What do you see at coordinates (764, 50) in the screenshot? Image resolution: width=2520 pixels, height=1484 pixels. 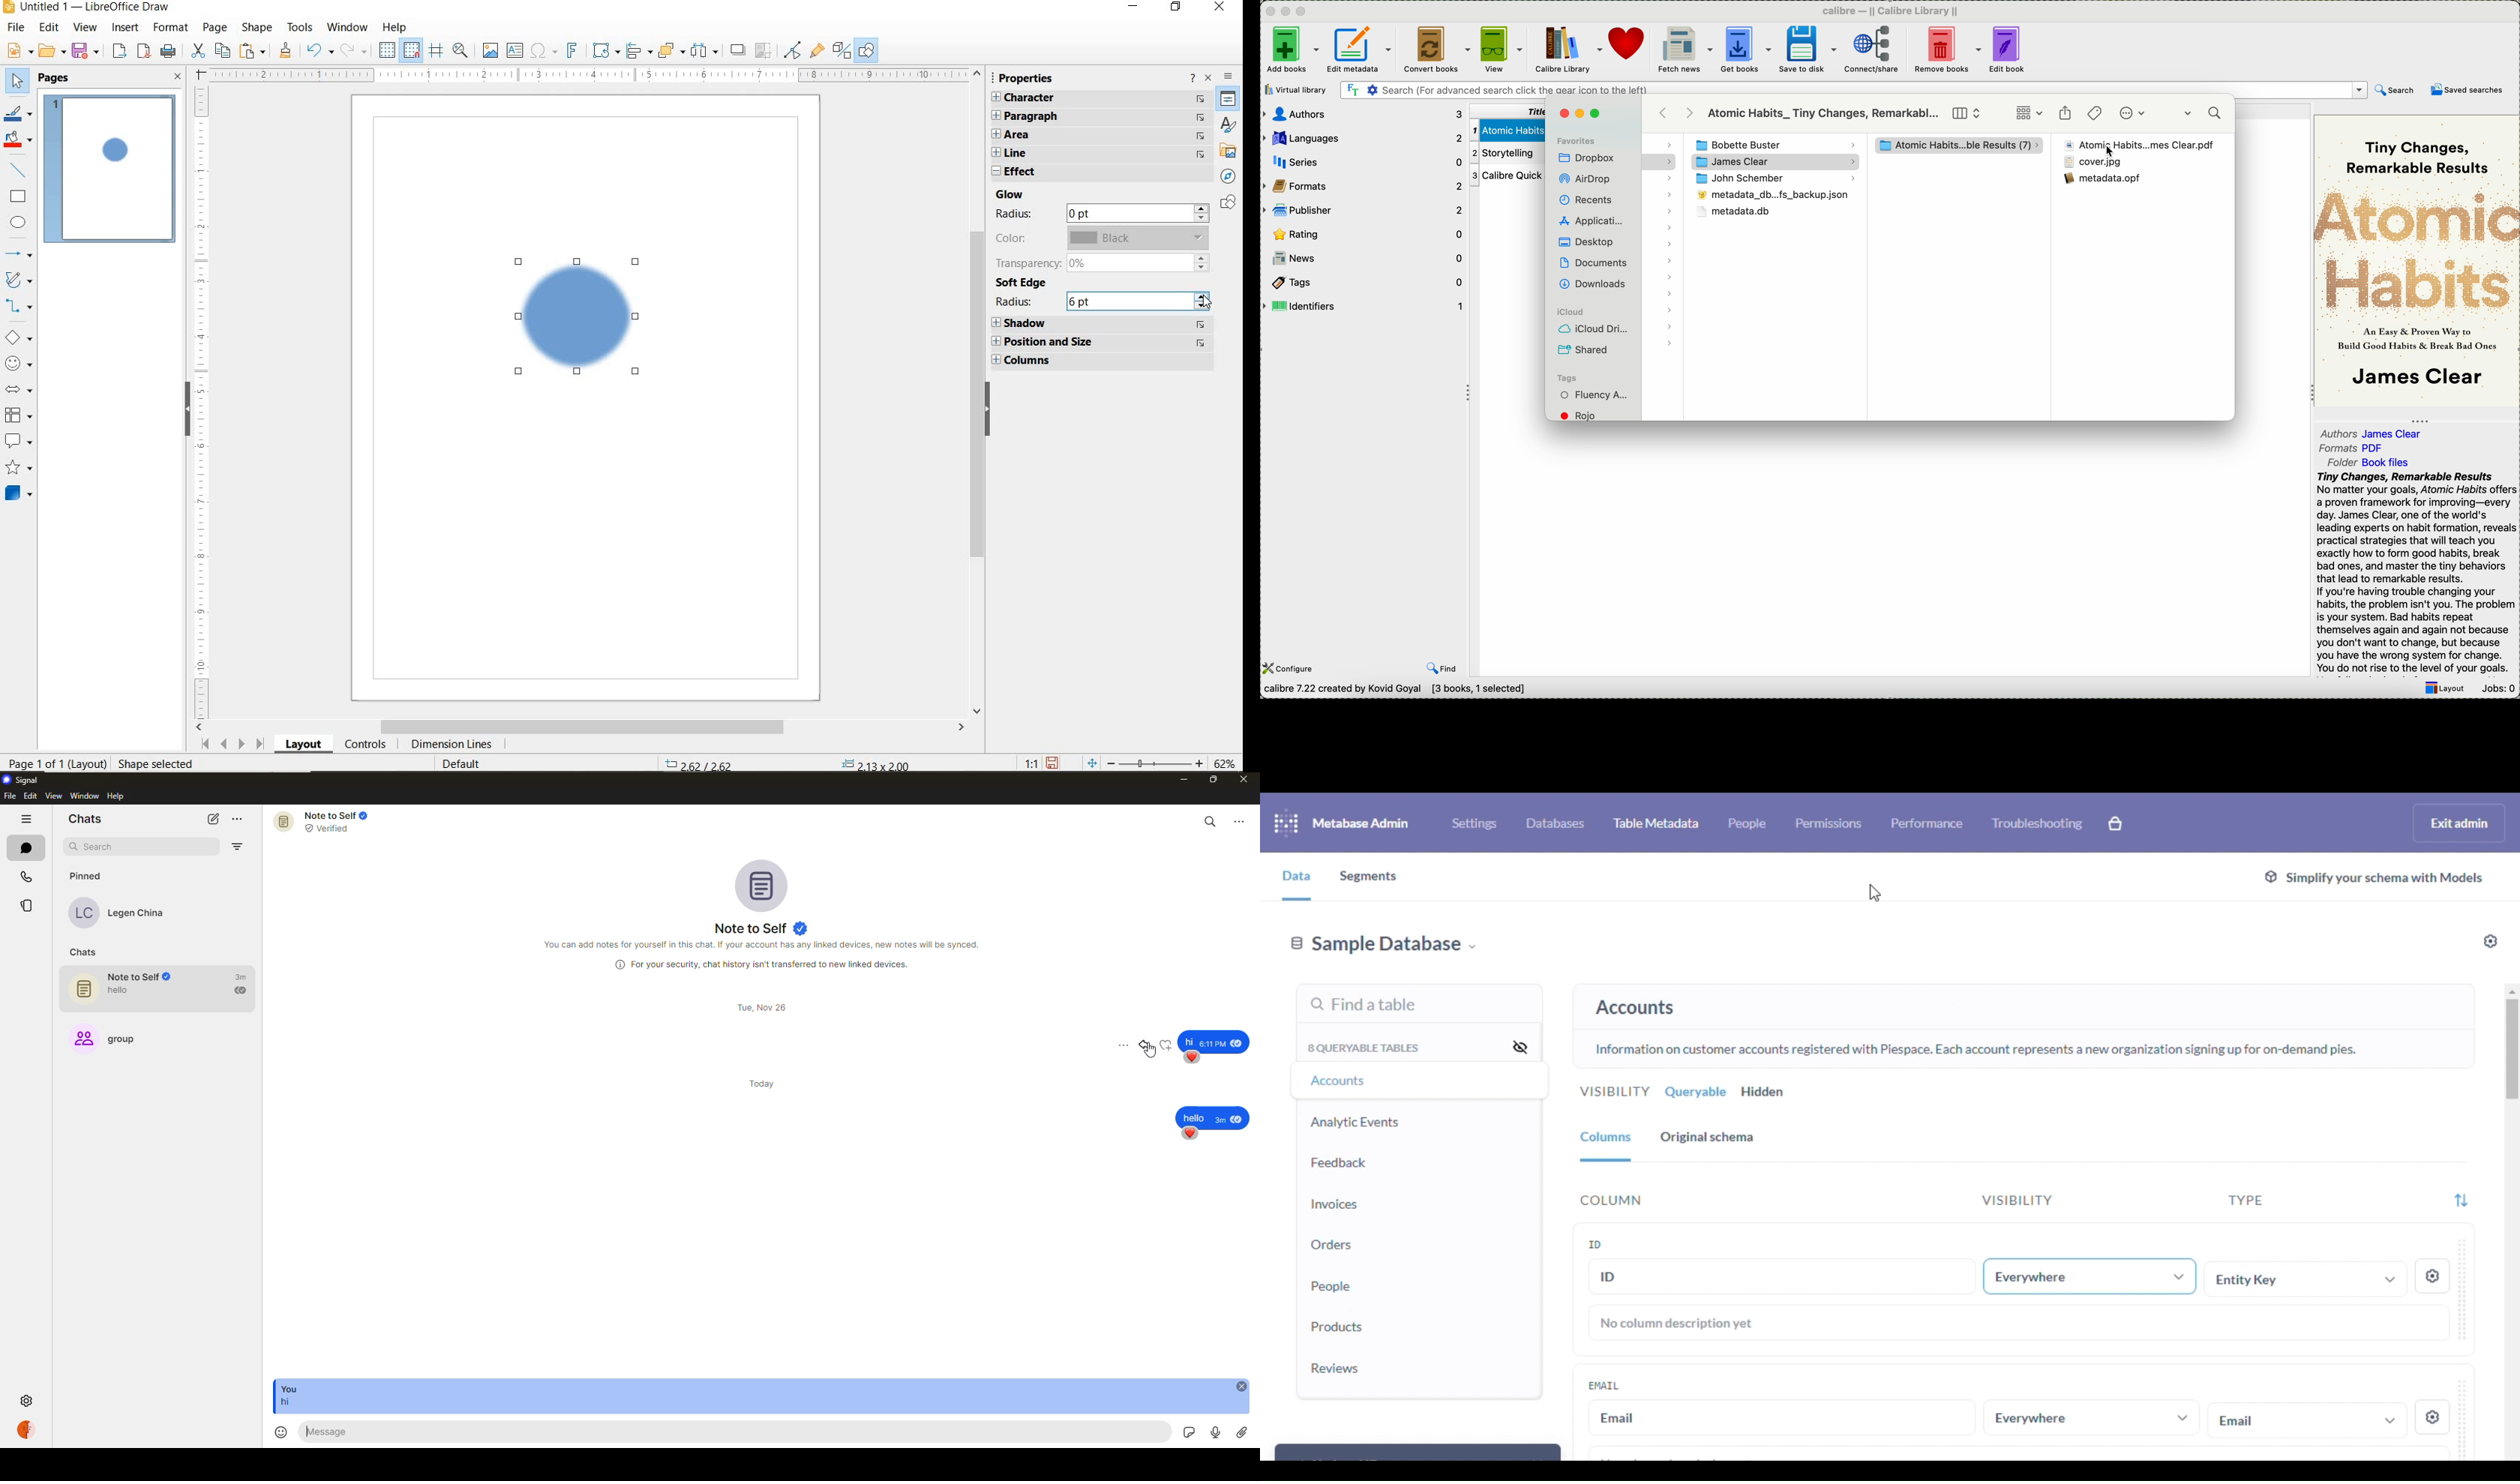 I see `CROP IMAGE` at bounding box center [764, 50].